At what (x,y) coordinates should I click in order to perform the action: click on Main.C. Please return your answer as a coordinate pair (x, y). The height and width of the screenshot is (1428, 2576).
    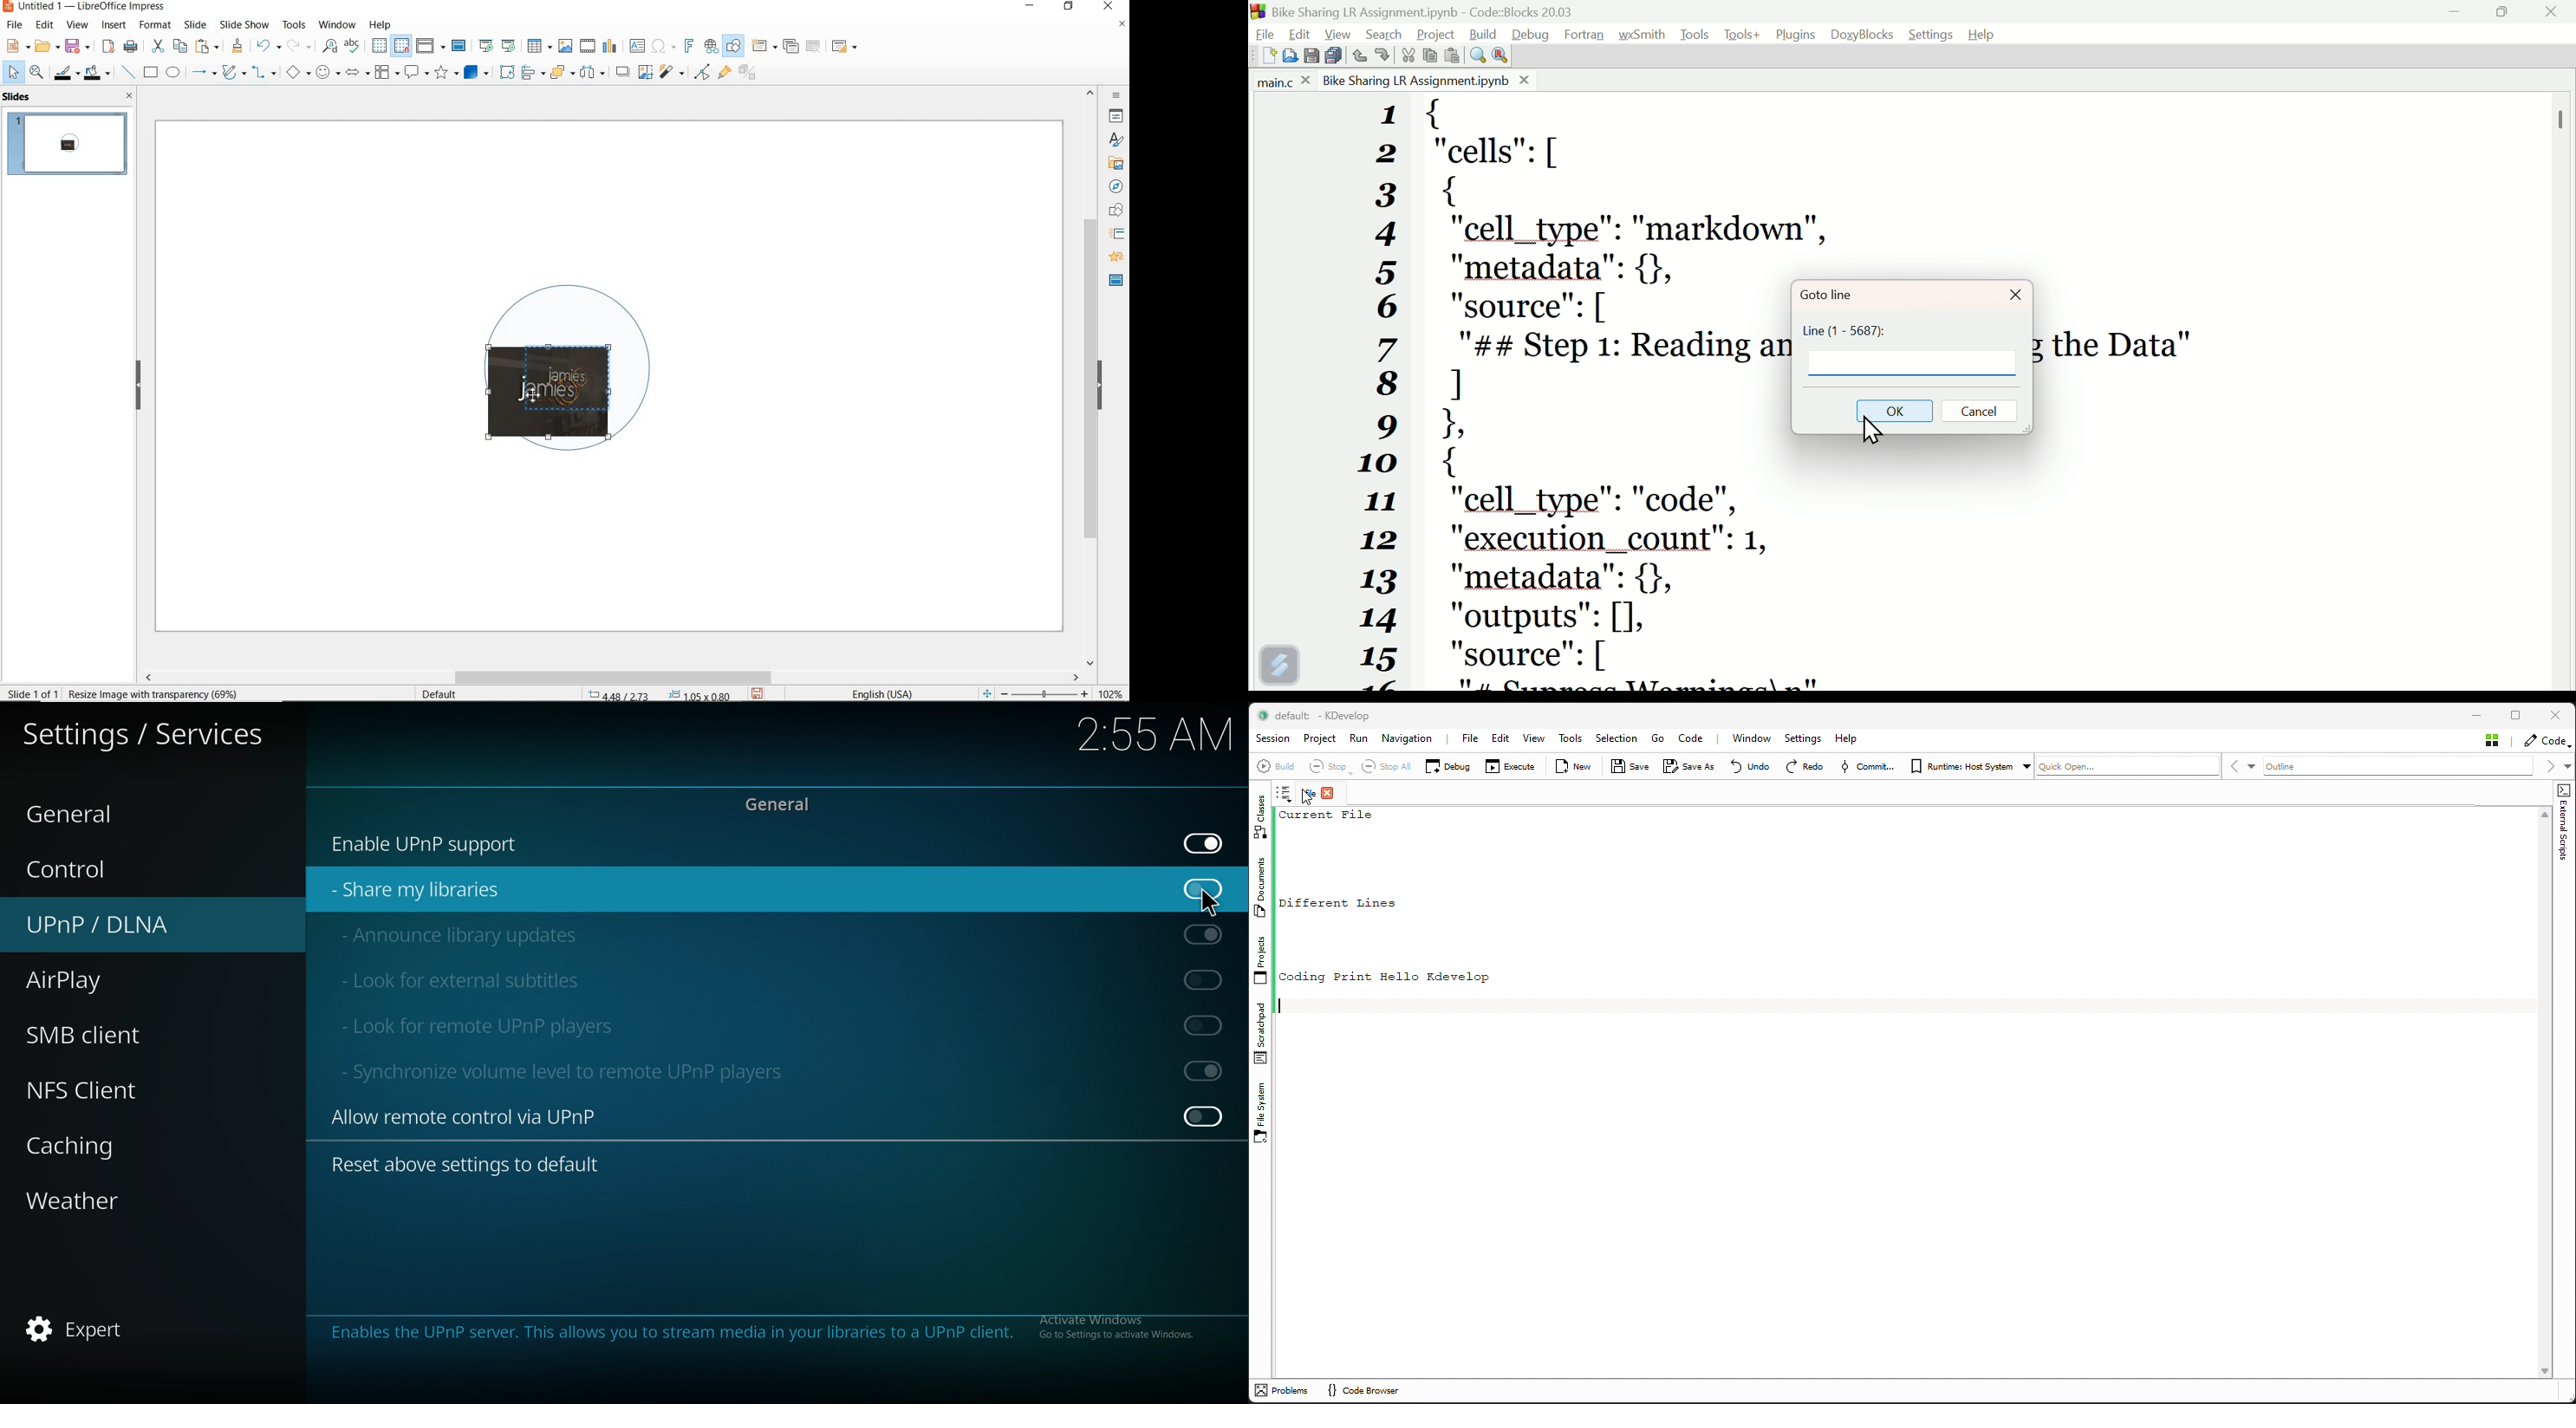
    Looking at the image, I should click on (1281, 82).